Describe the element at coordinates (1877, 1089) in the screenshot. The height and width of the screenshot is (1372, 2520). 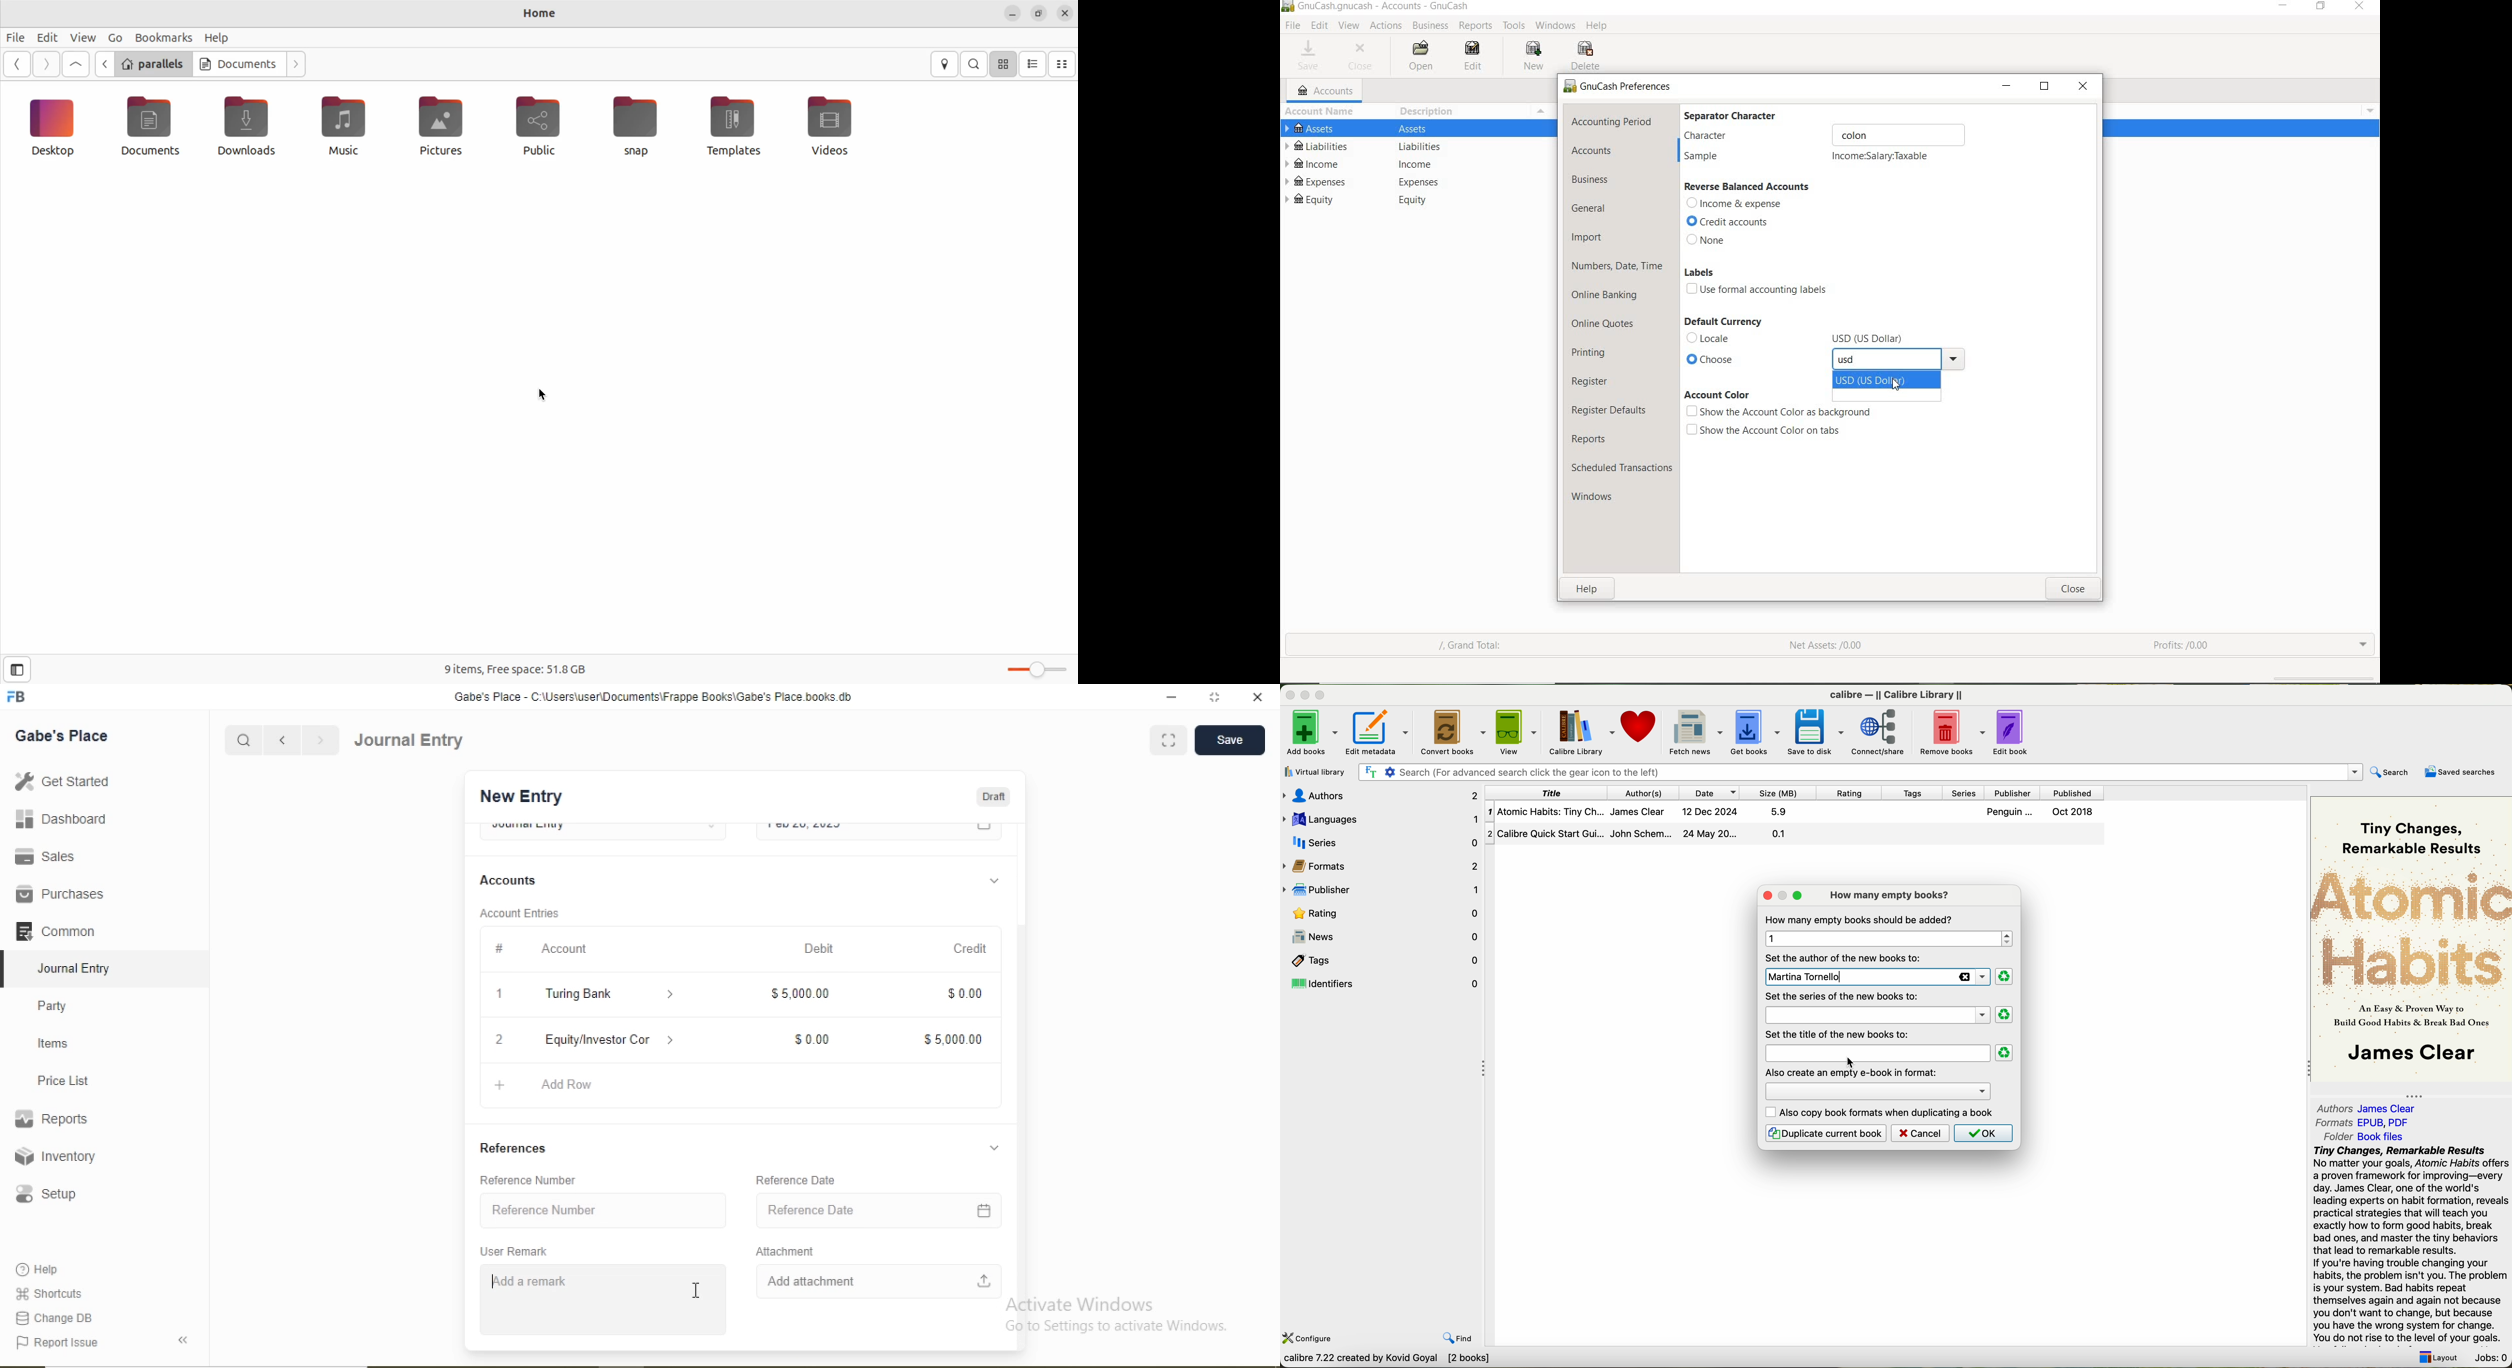
I see `options` at that location.